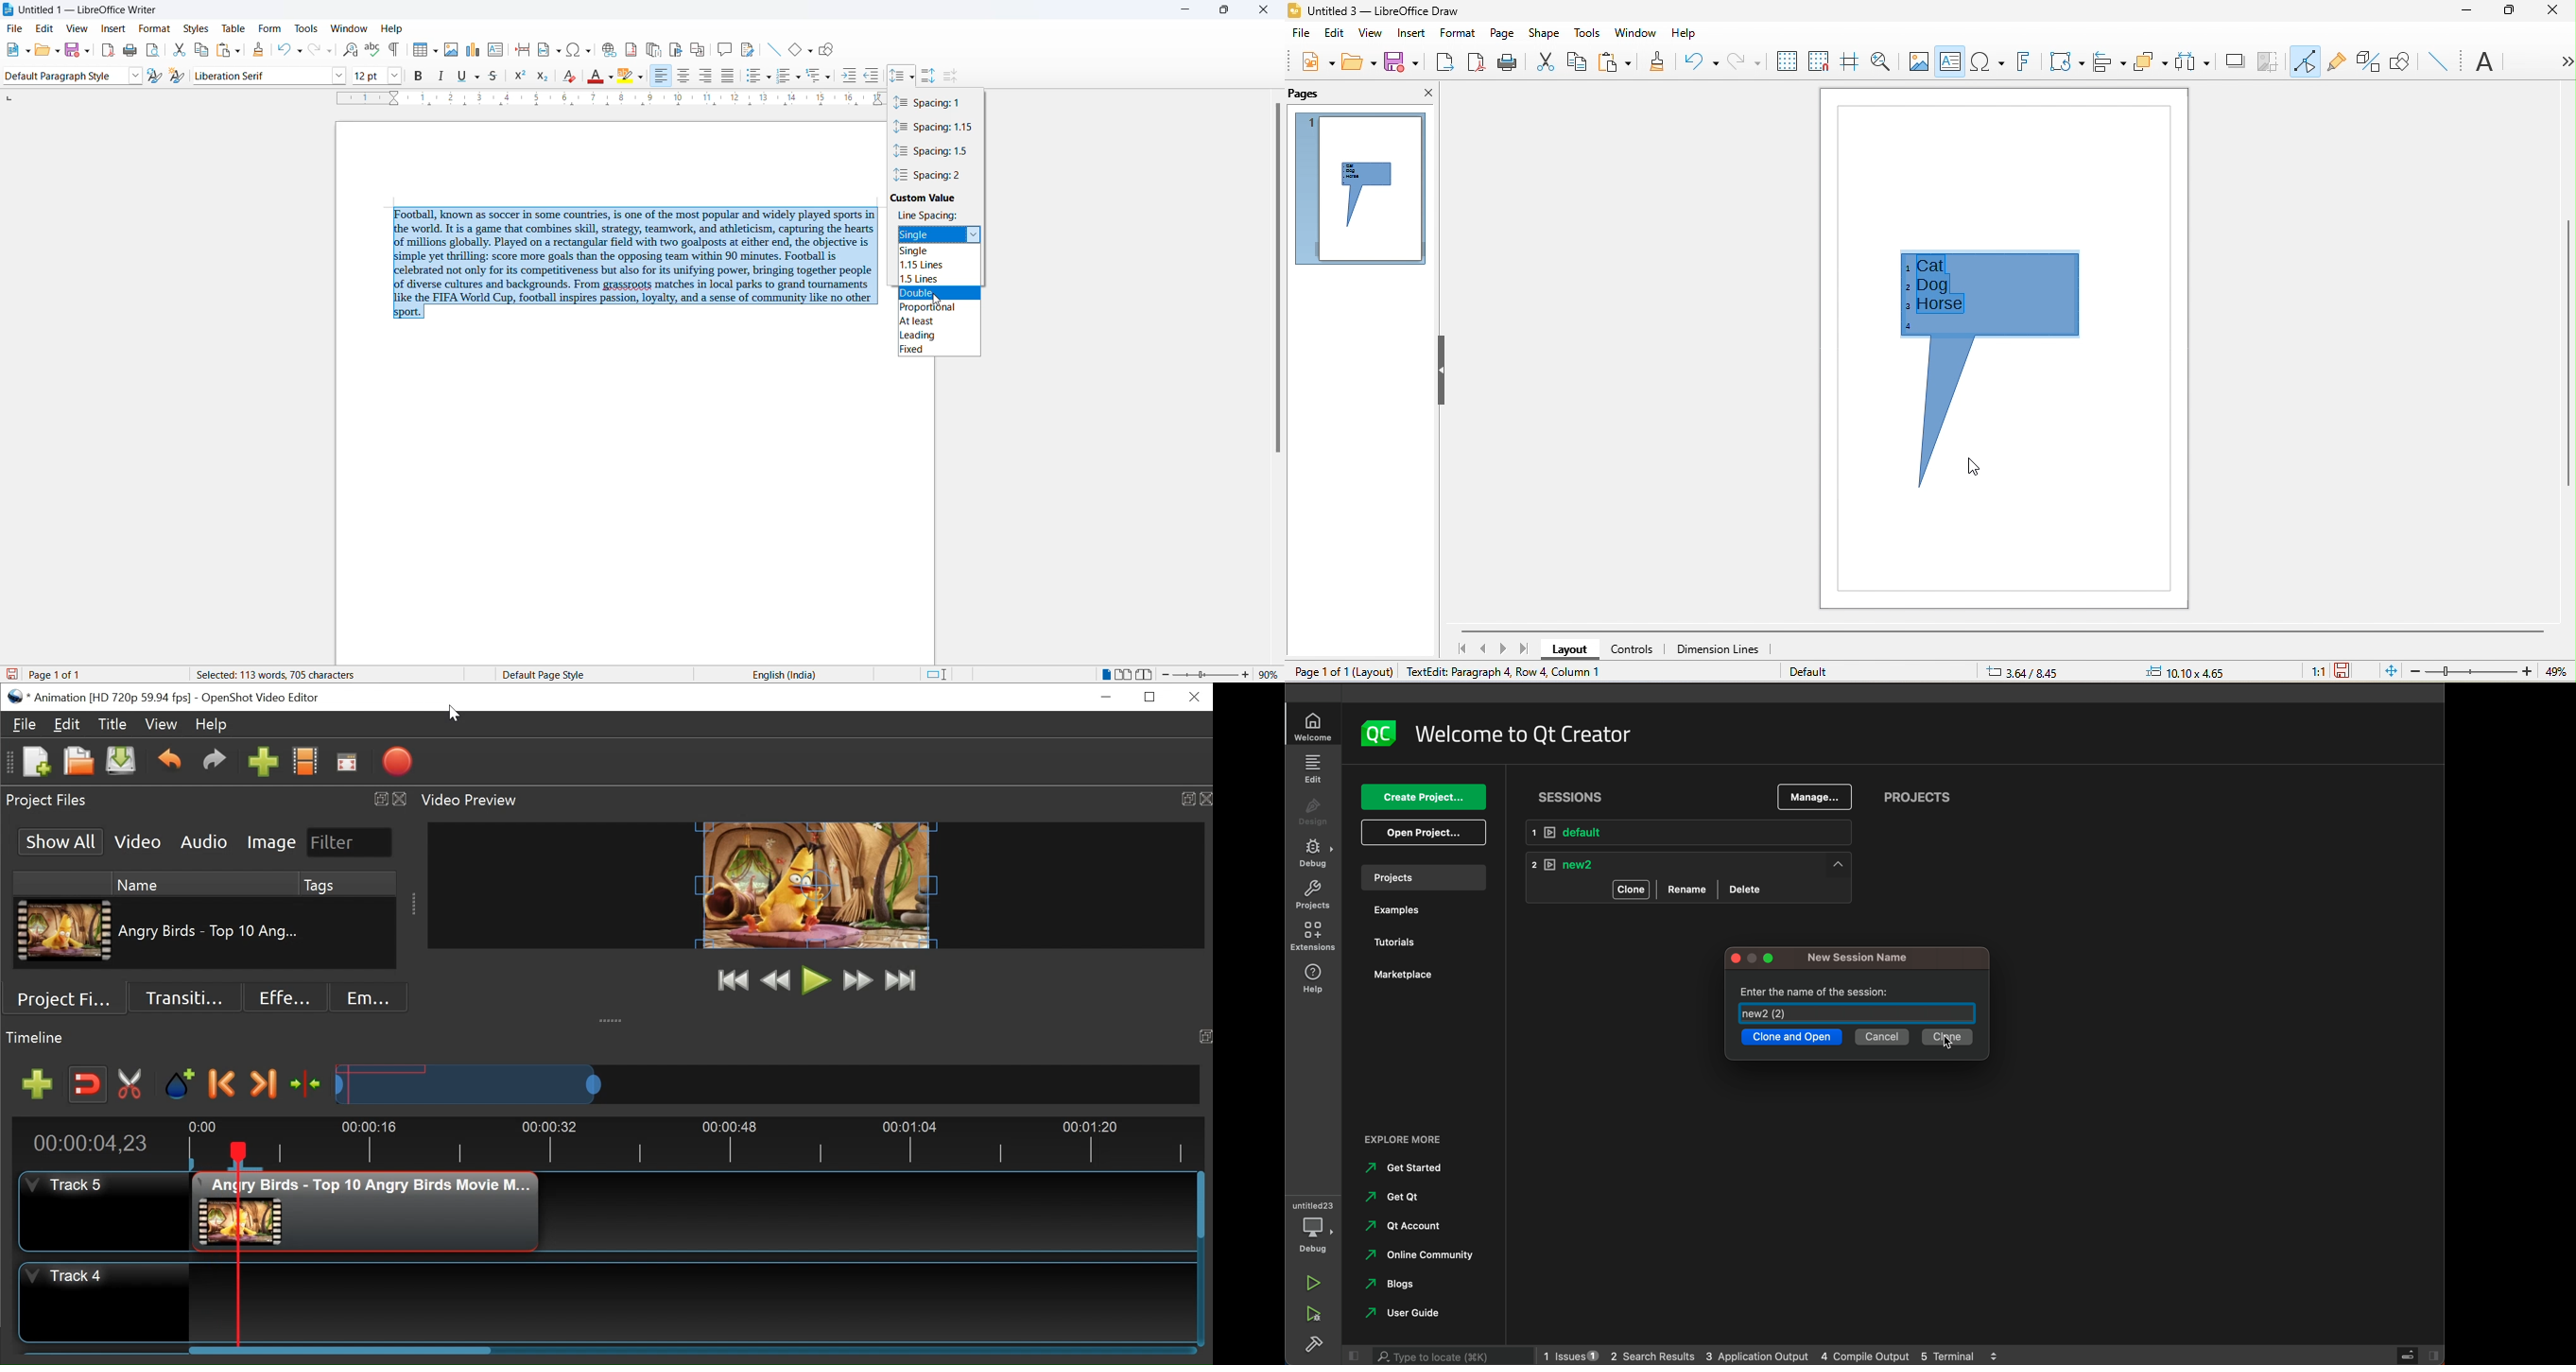 The image size is (2576, 1372). What do you see at coordinates (1312, 1226) in the screenshot?
I see `debug` at bounding box center [1312, 1226].